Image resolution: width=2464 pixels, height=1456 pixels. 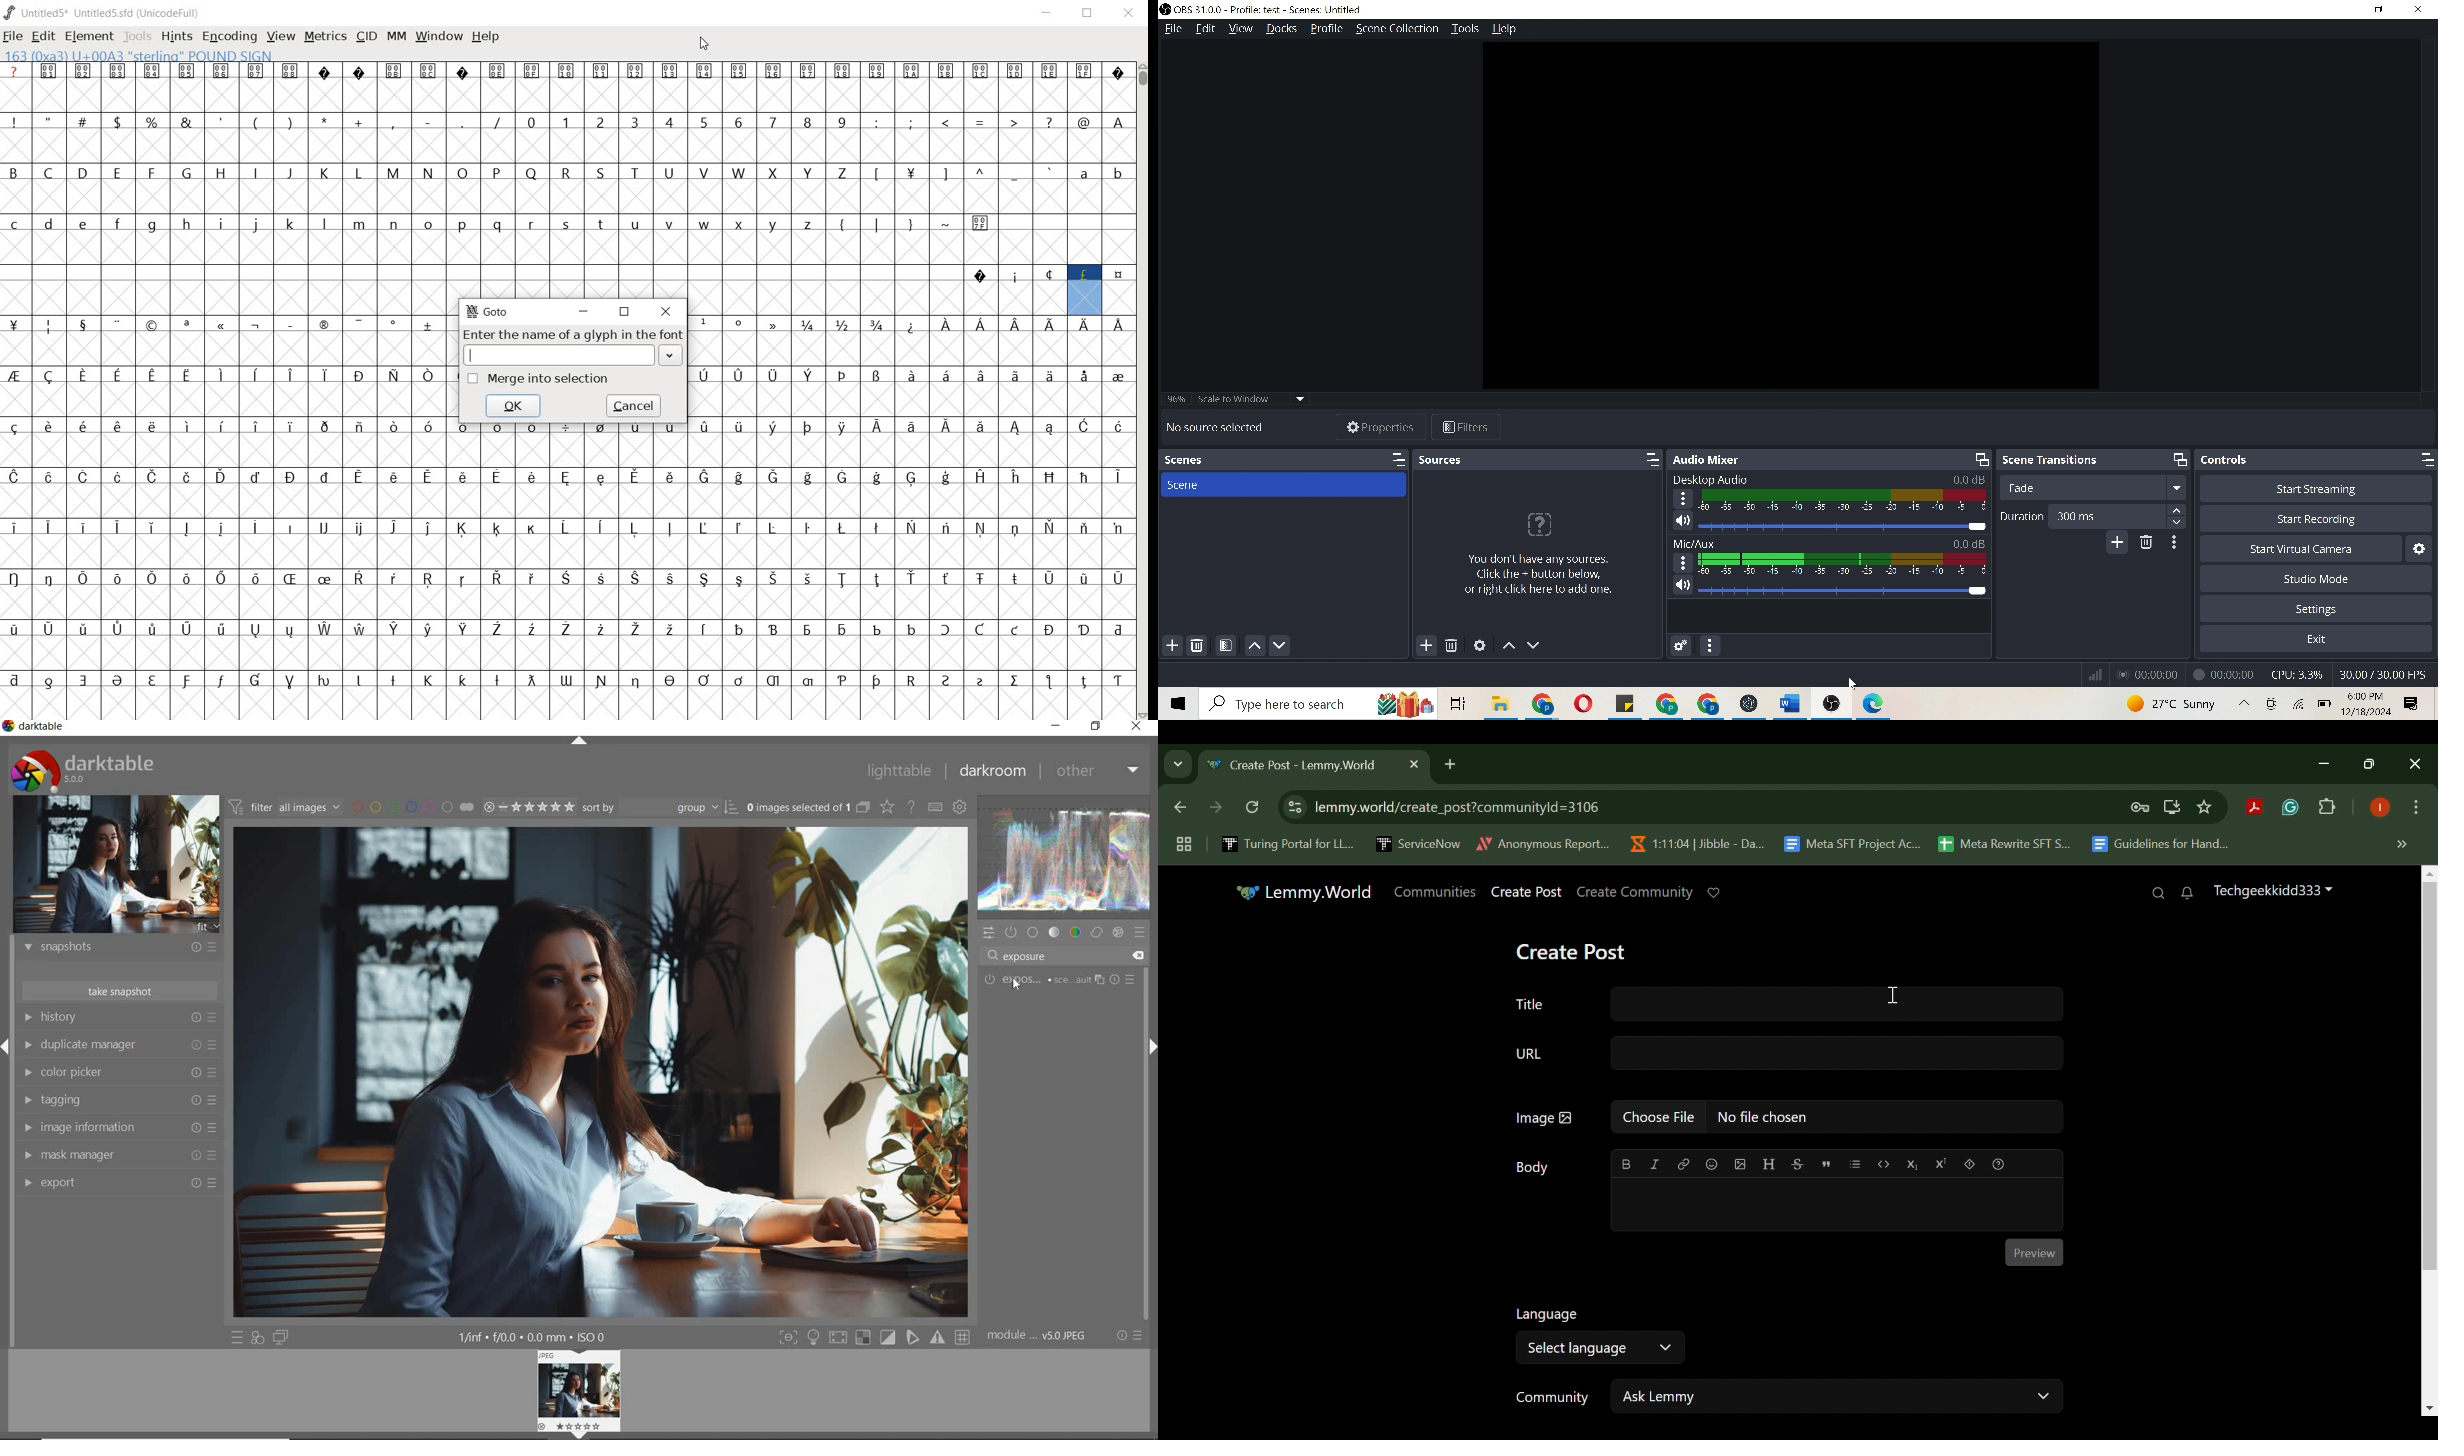 What do you see at coordinates (1508, 647) in the screenshot?
I see `move sources up` at bounding box center [1508, 647].